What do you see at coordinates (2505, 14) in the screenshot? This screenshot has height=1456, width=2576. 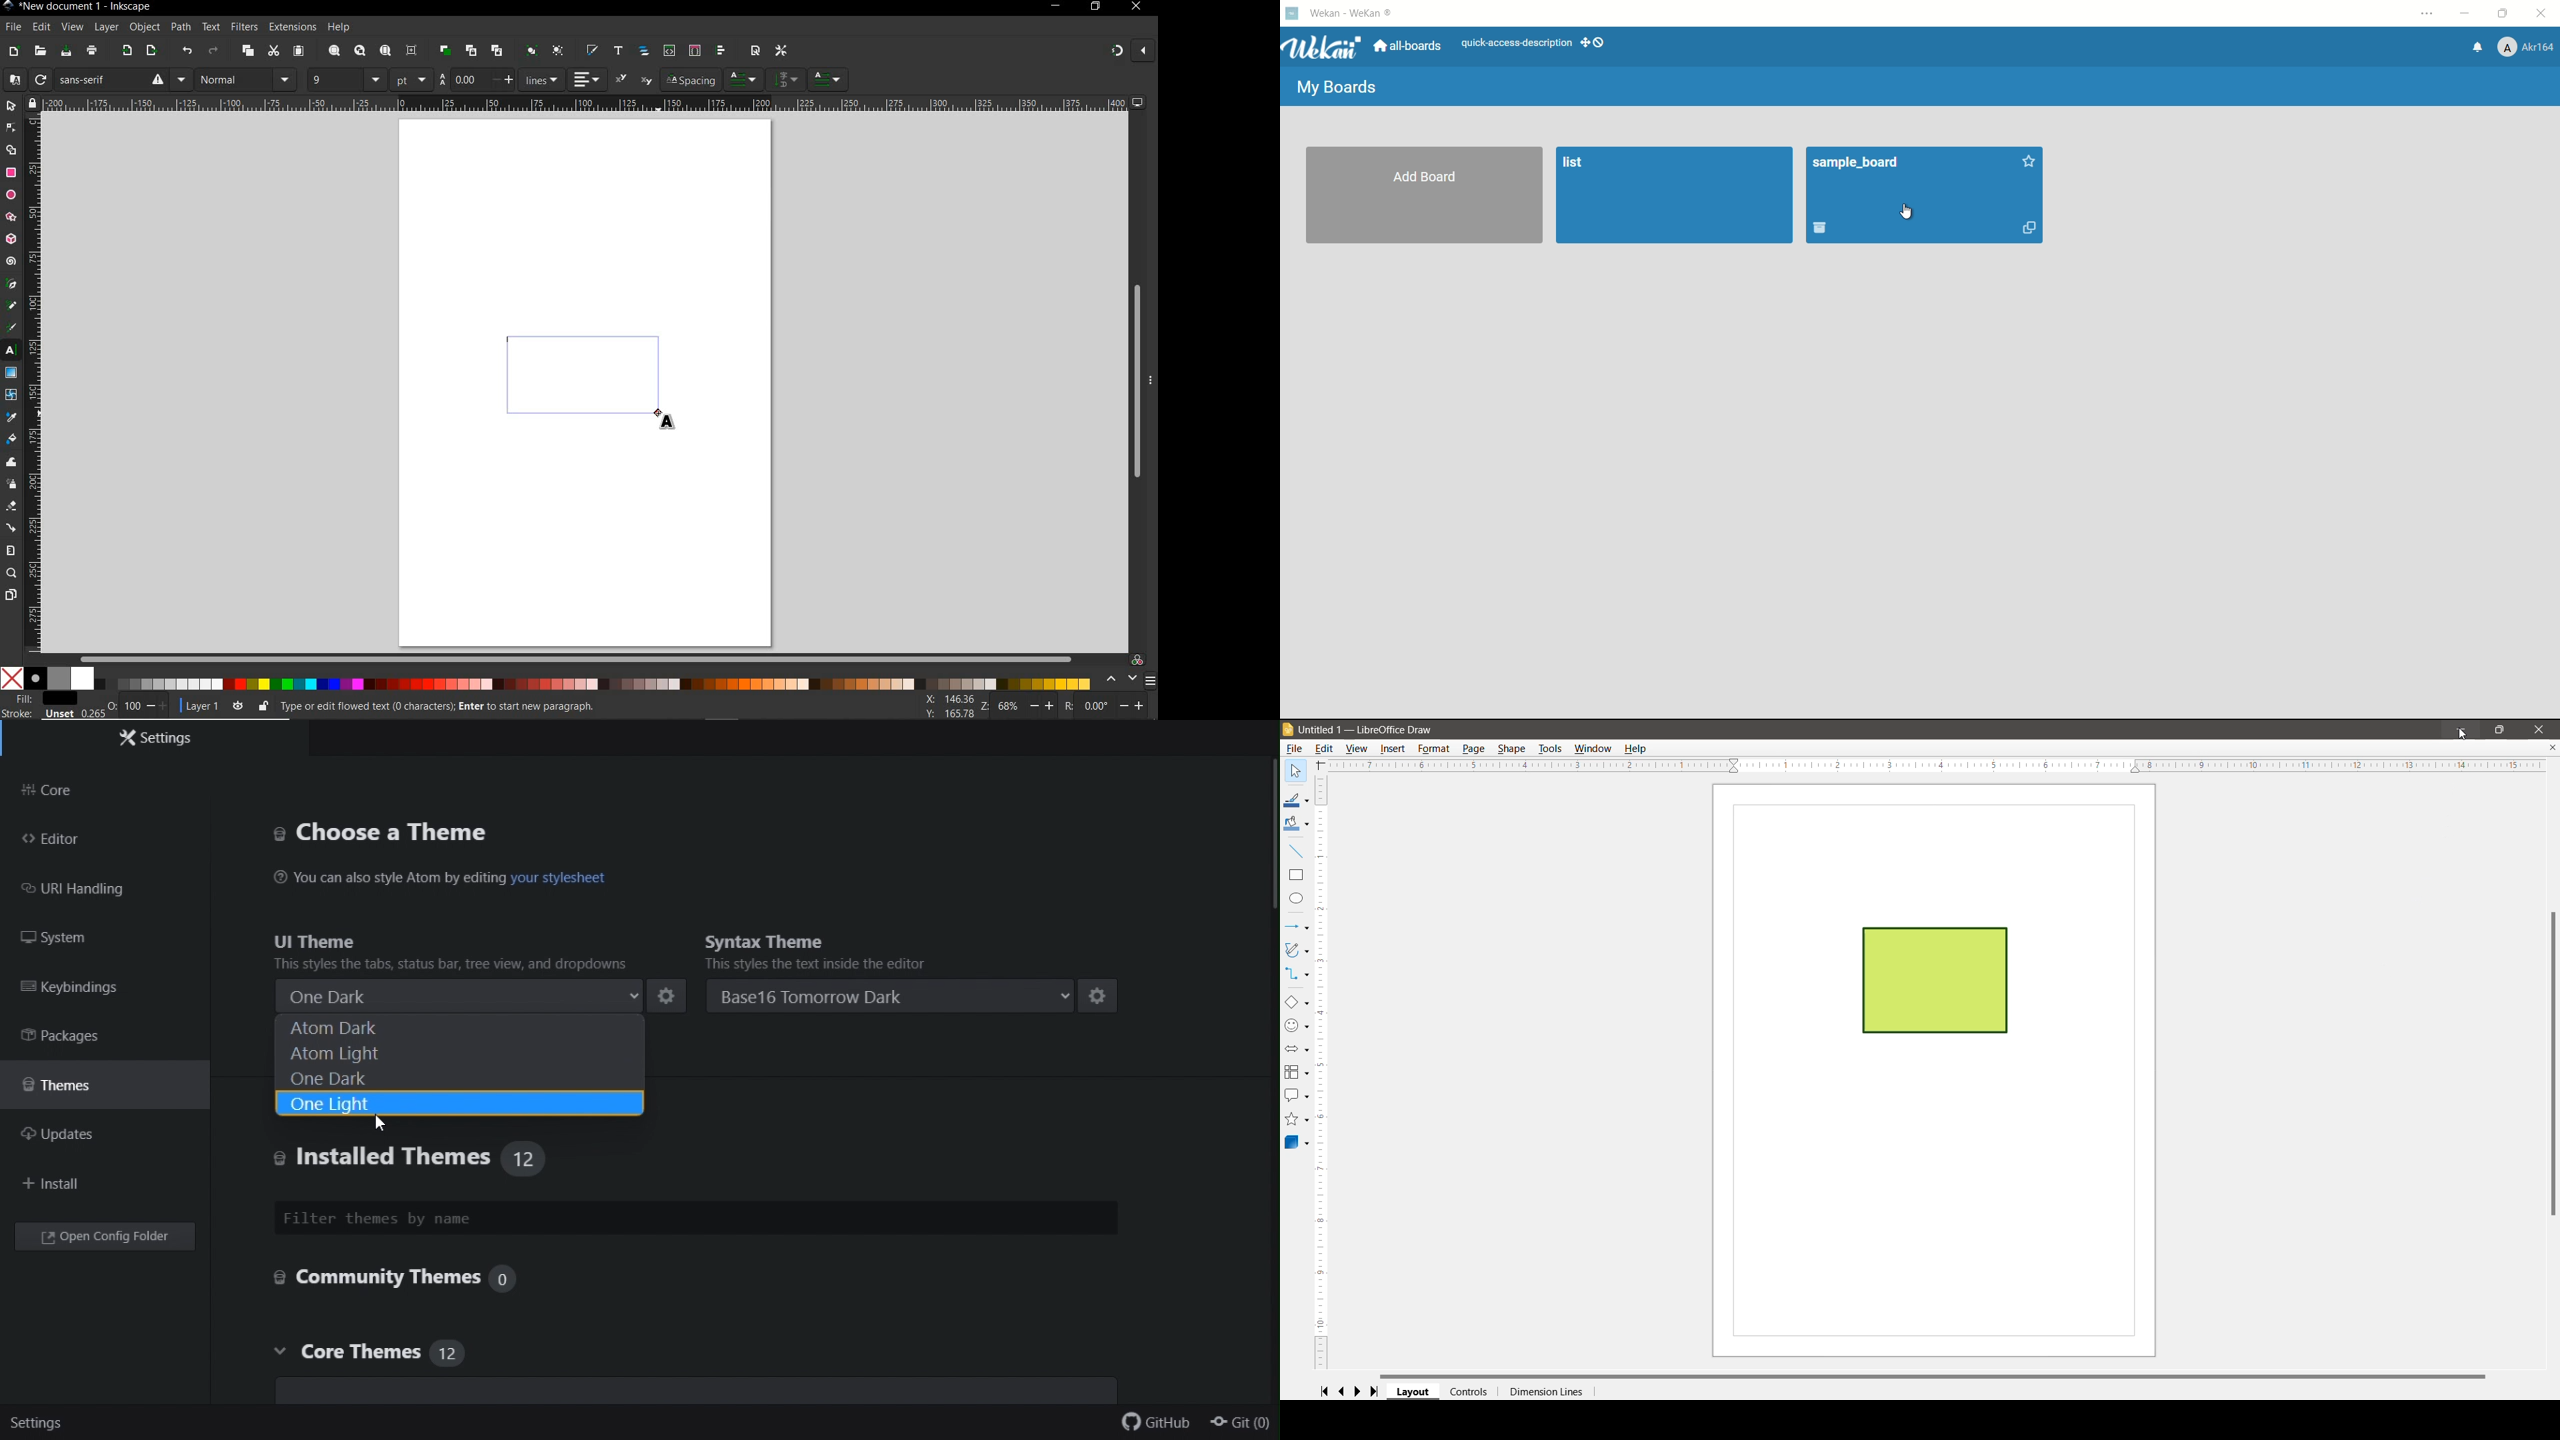 I see `maximize` at bounding box center [2505, 14].